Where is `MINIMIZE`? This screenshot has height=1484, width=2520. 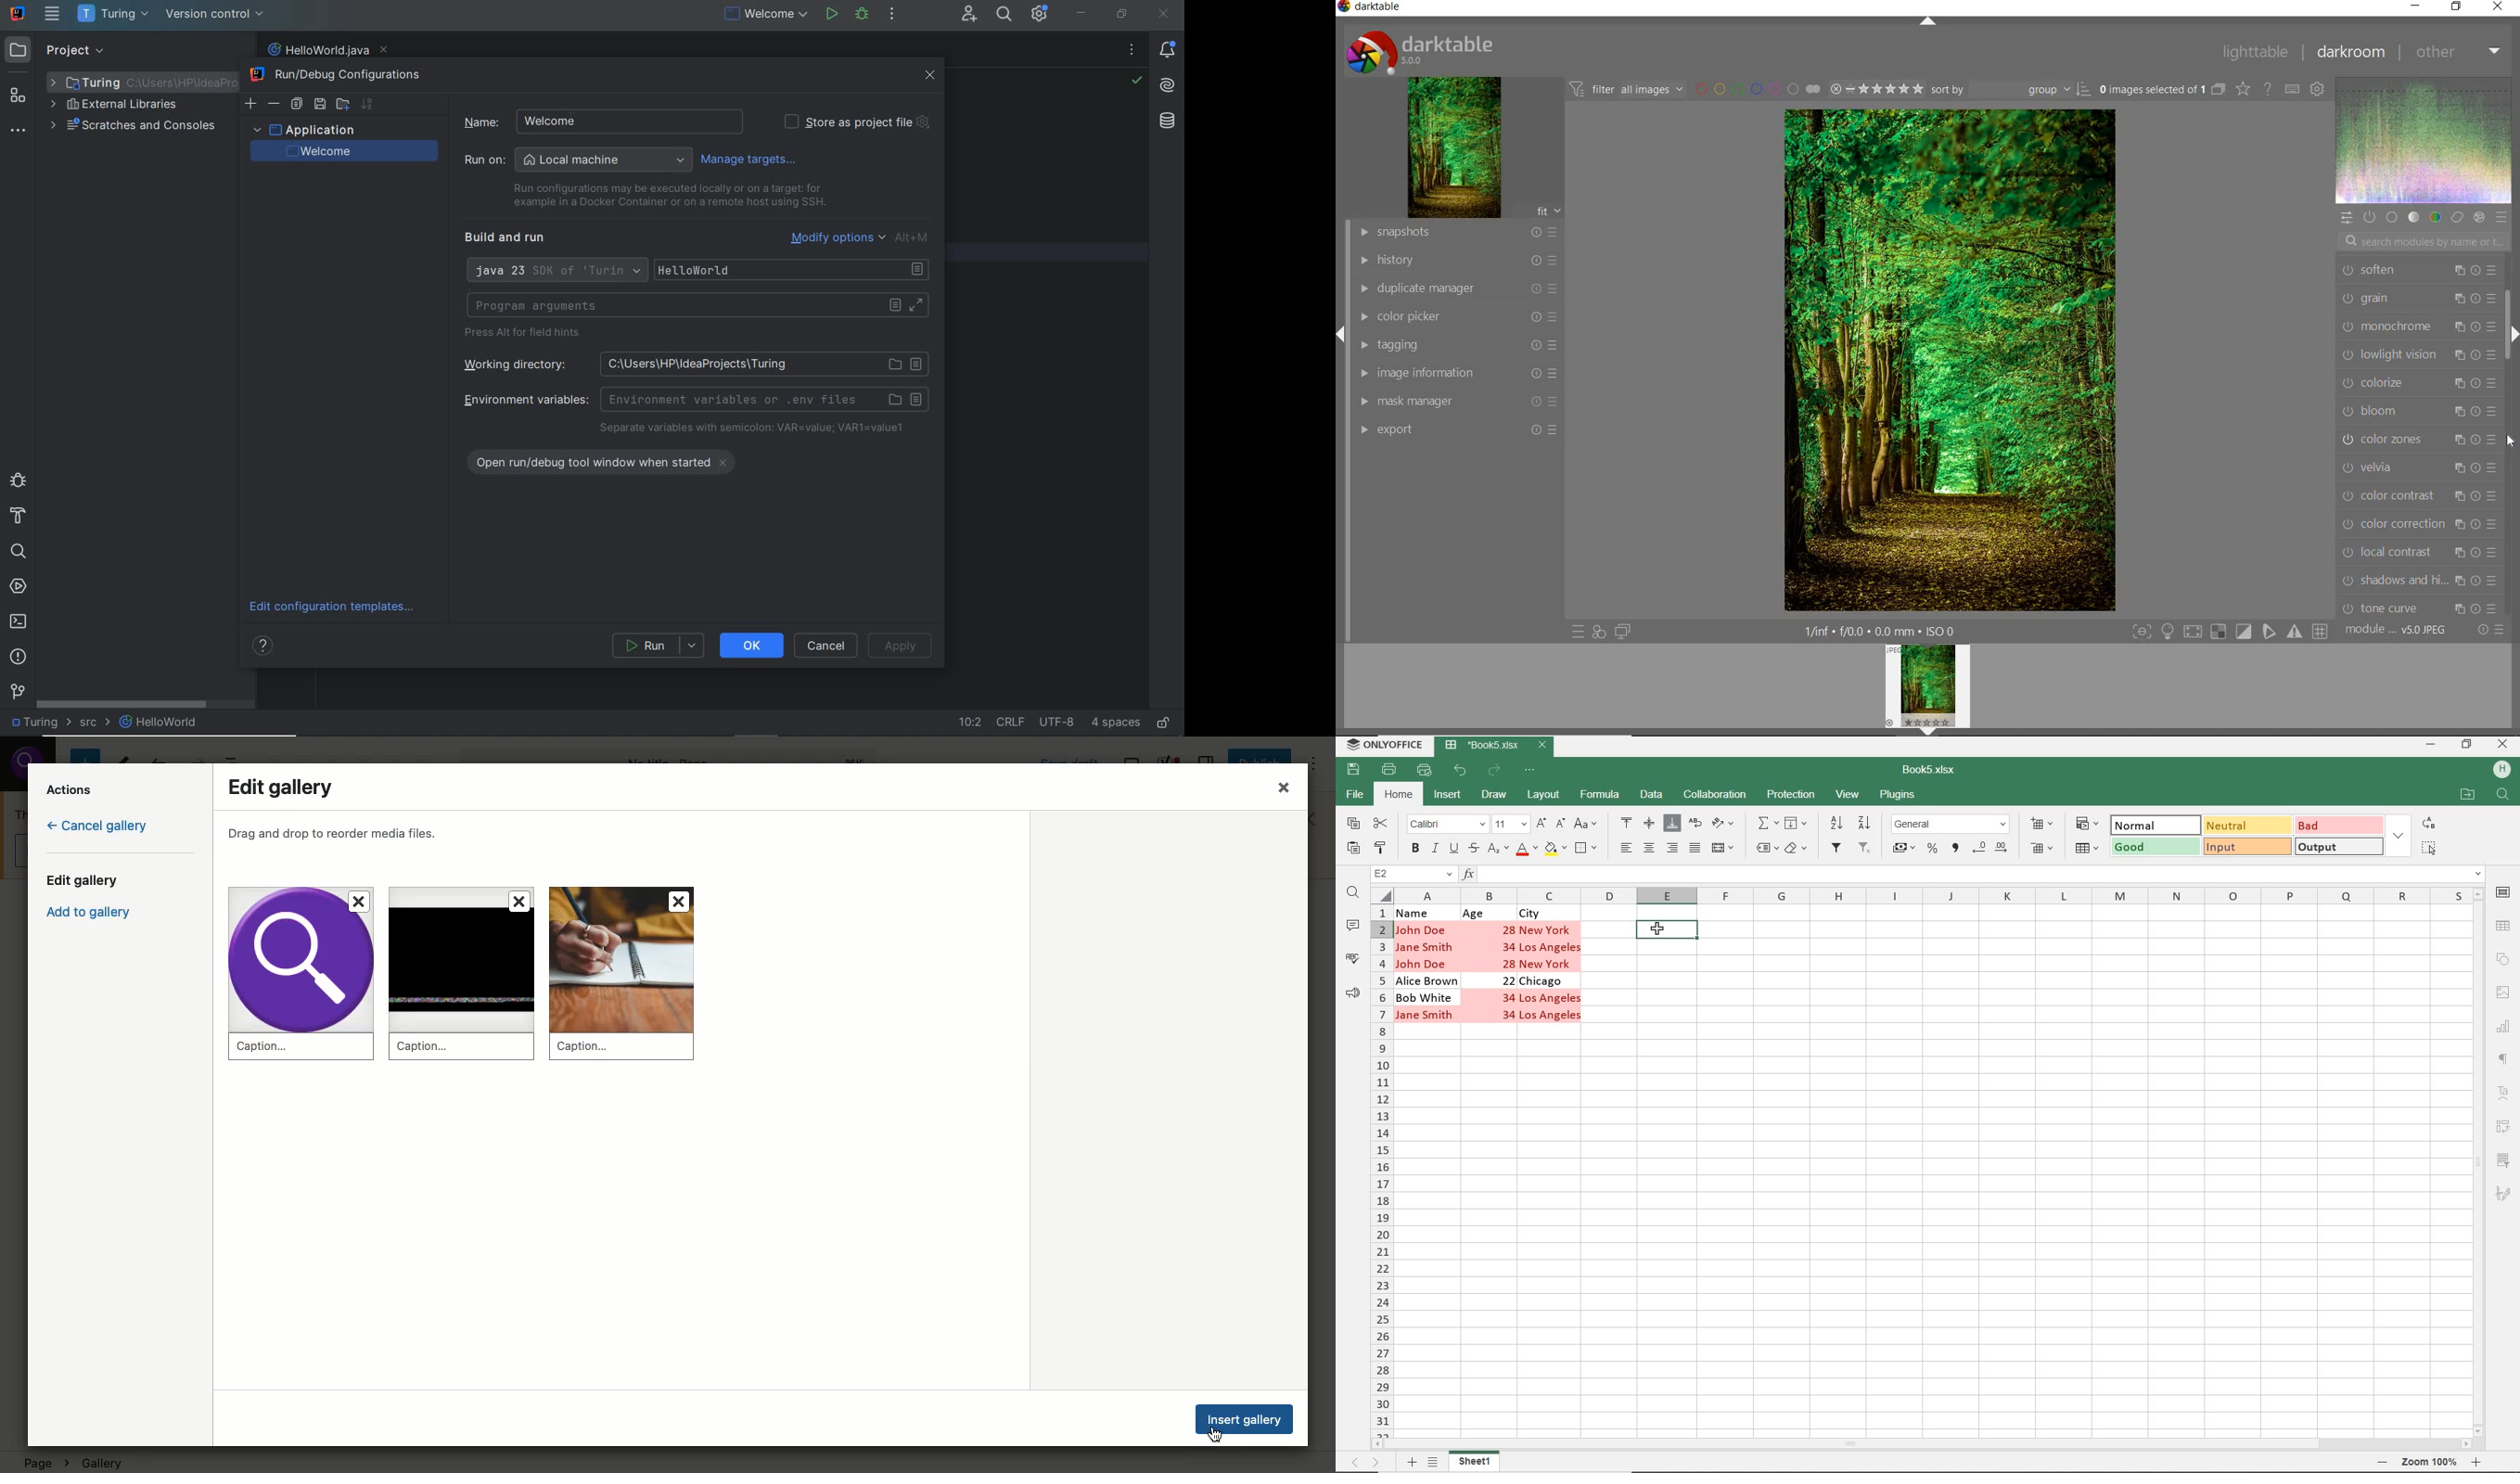
MINIMIZE is located at coordinates (2430, 744).